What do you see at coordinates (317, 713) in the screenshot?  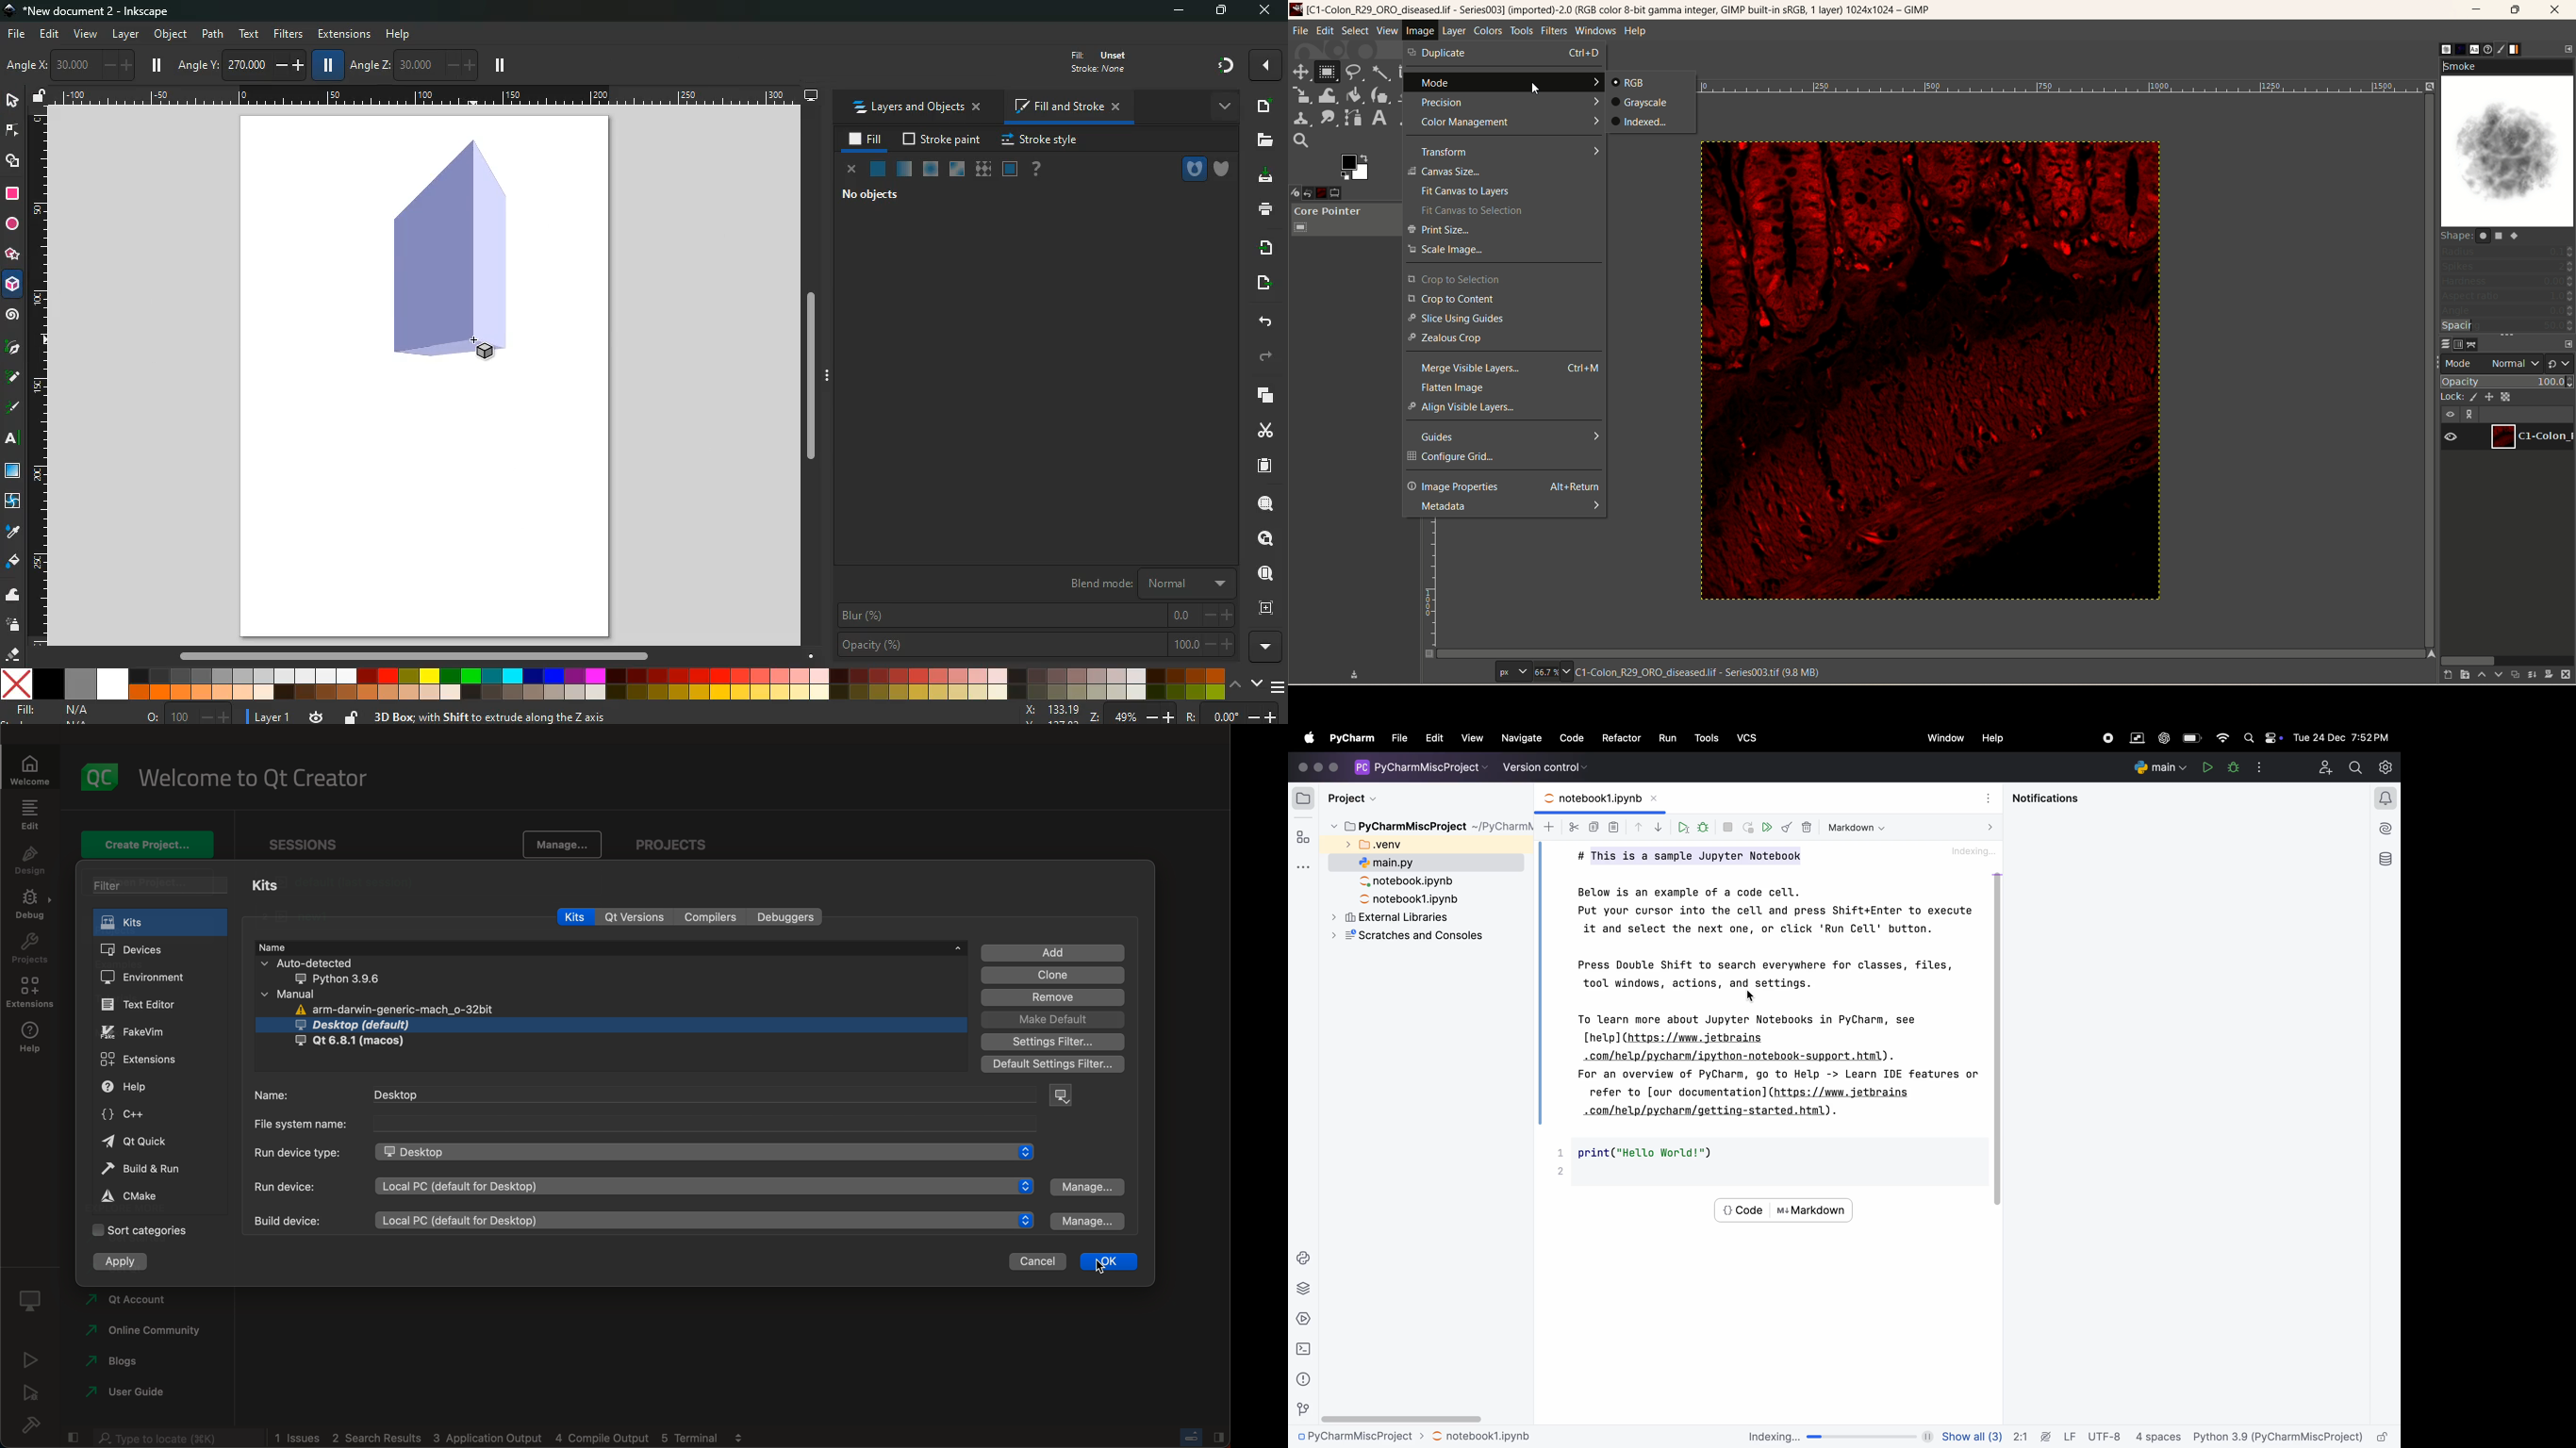 I see `time` at bounding box center [317, 713].